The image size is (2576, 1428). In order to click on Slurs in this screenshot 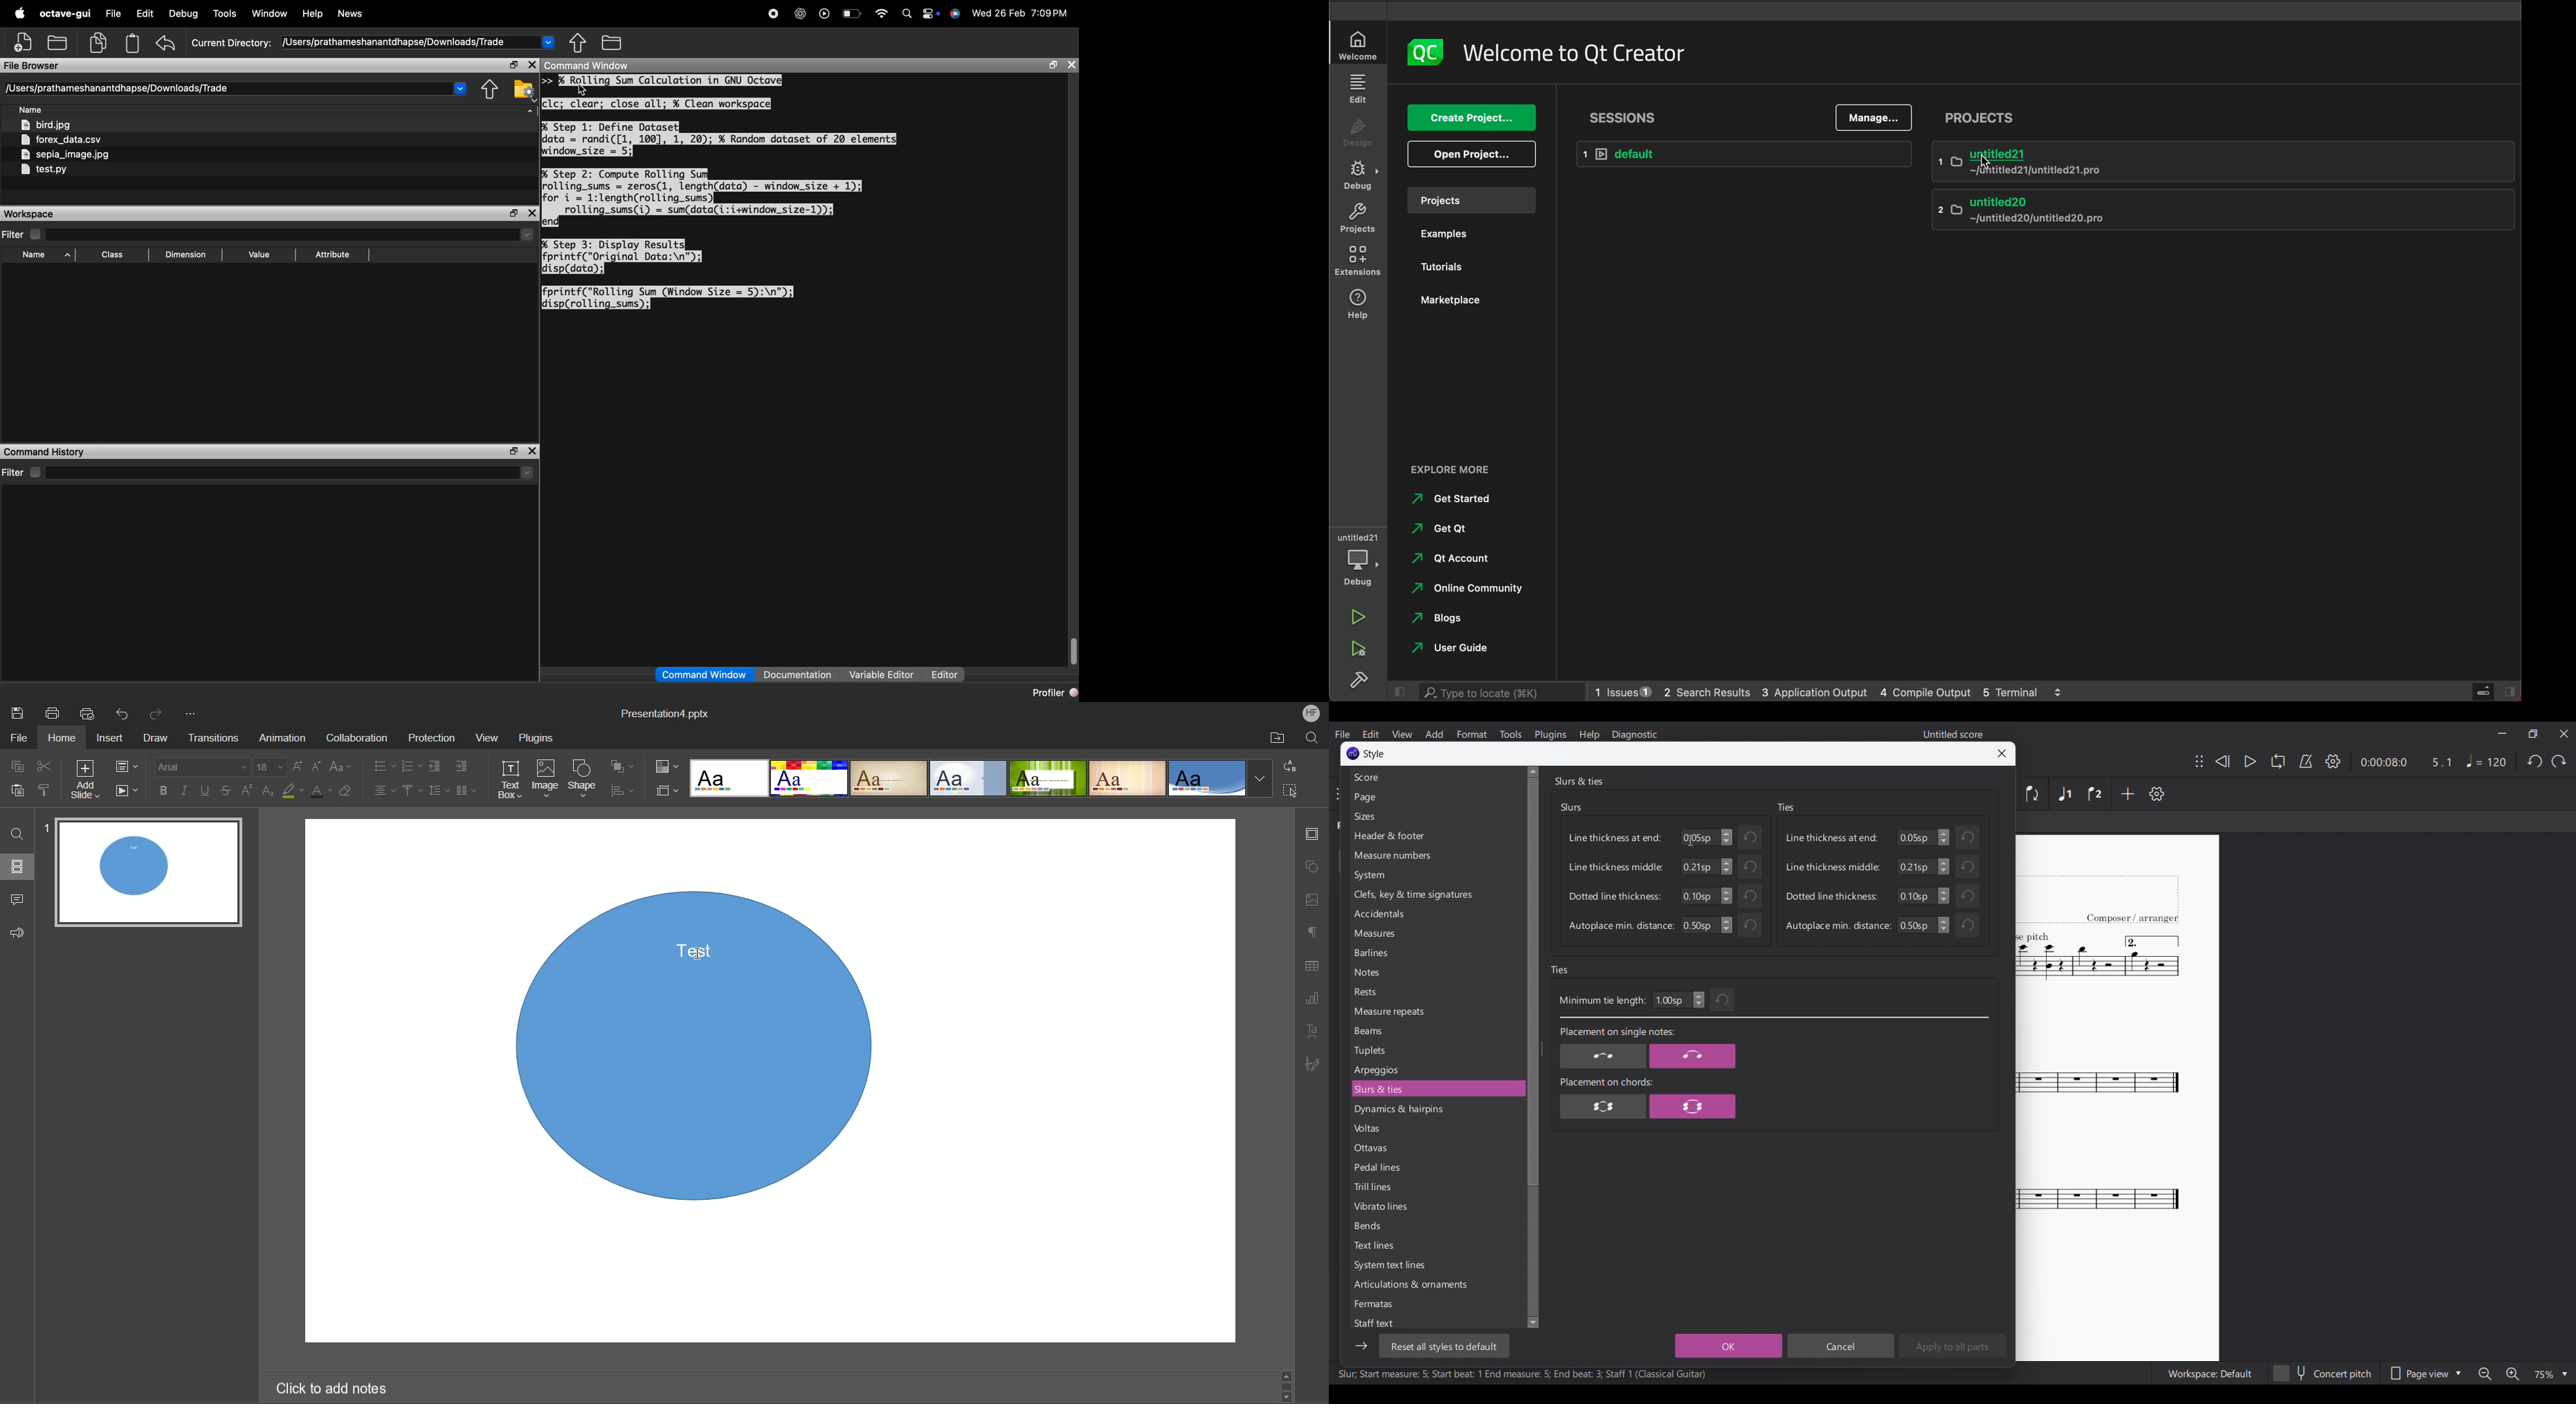, I will do `click(1572, 807)`.